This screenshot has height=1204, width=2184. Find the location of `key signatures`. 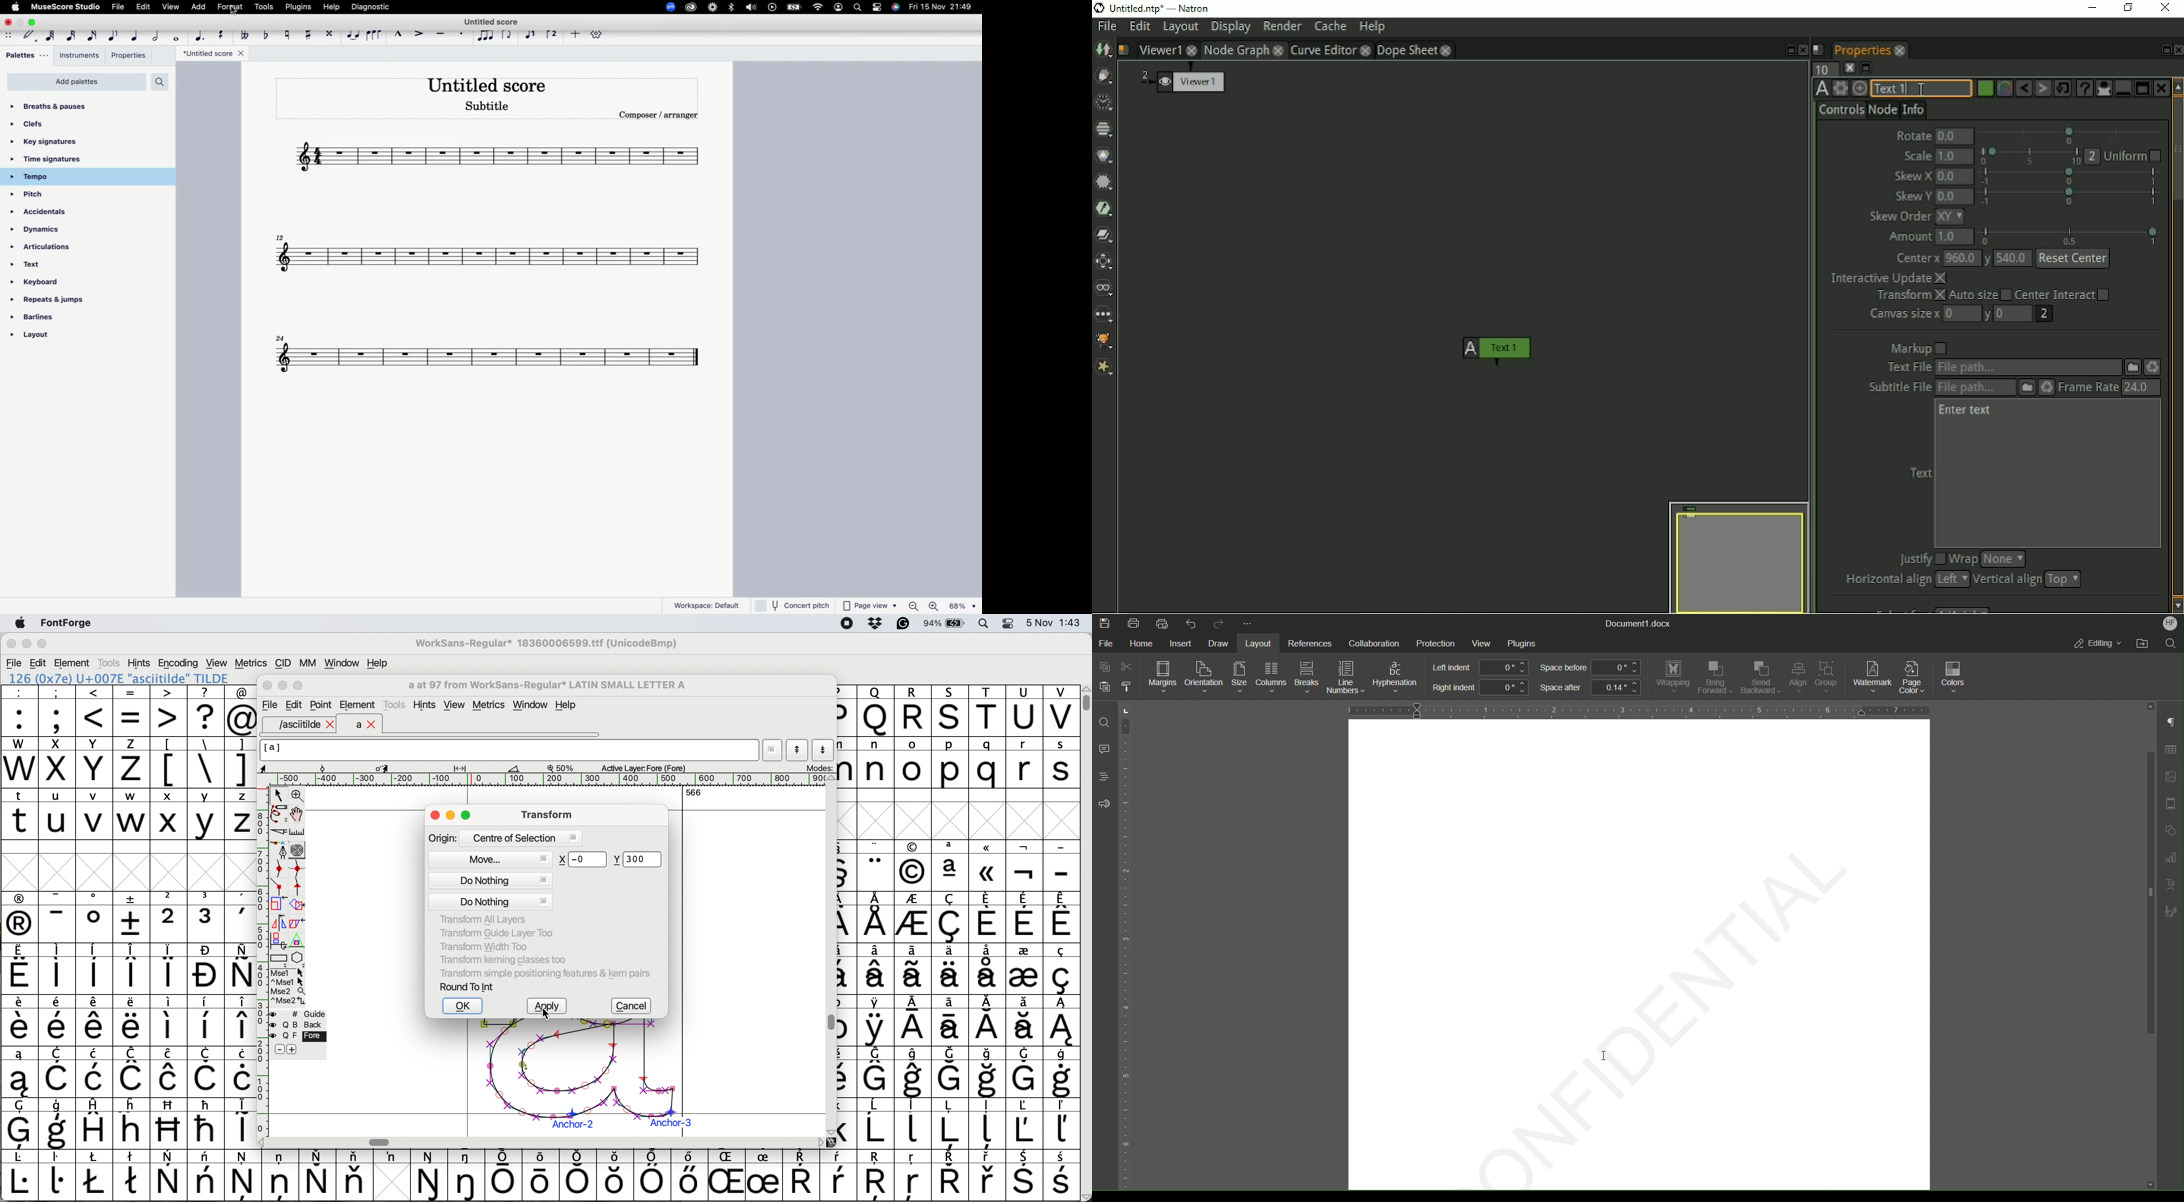

key signatures is located at coordinates (54, 142).